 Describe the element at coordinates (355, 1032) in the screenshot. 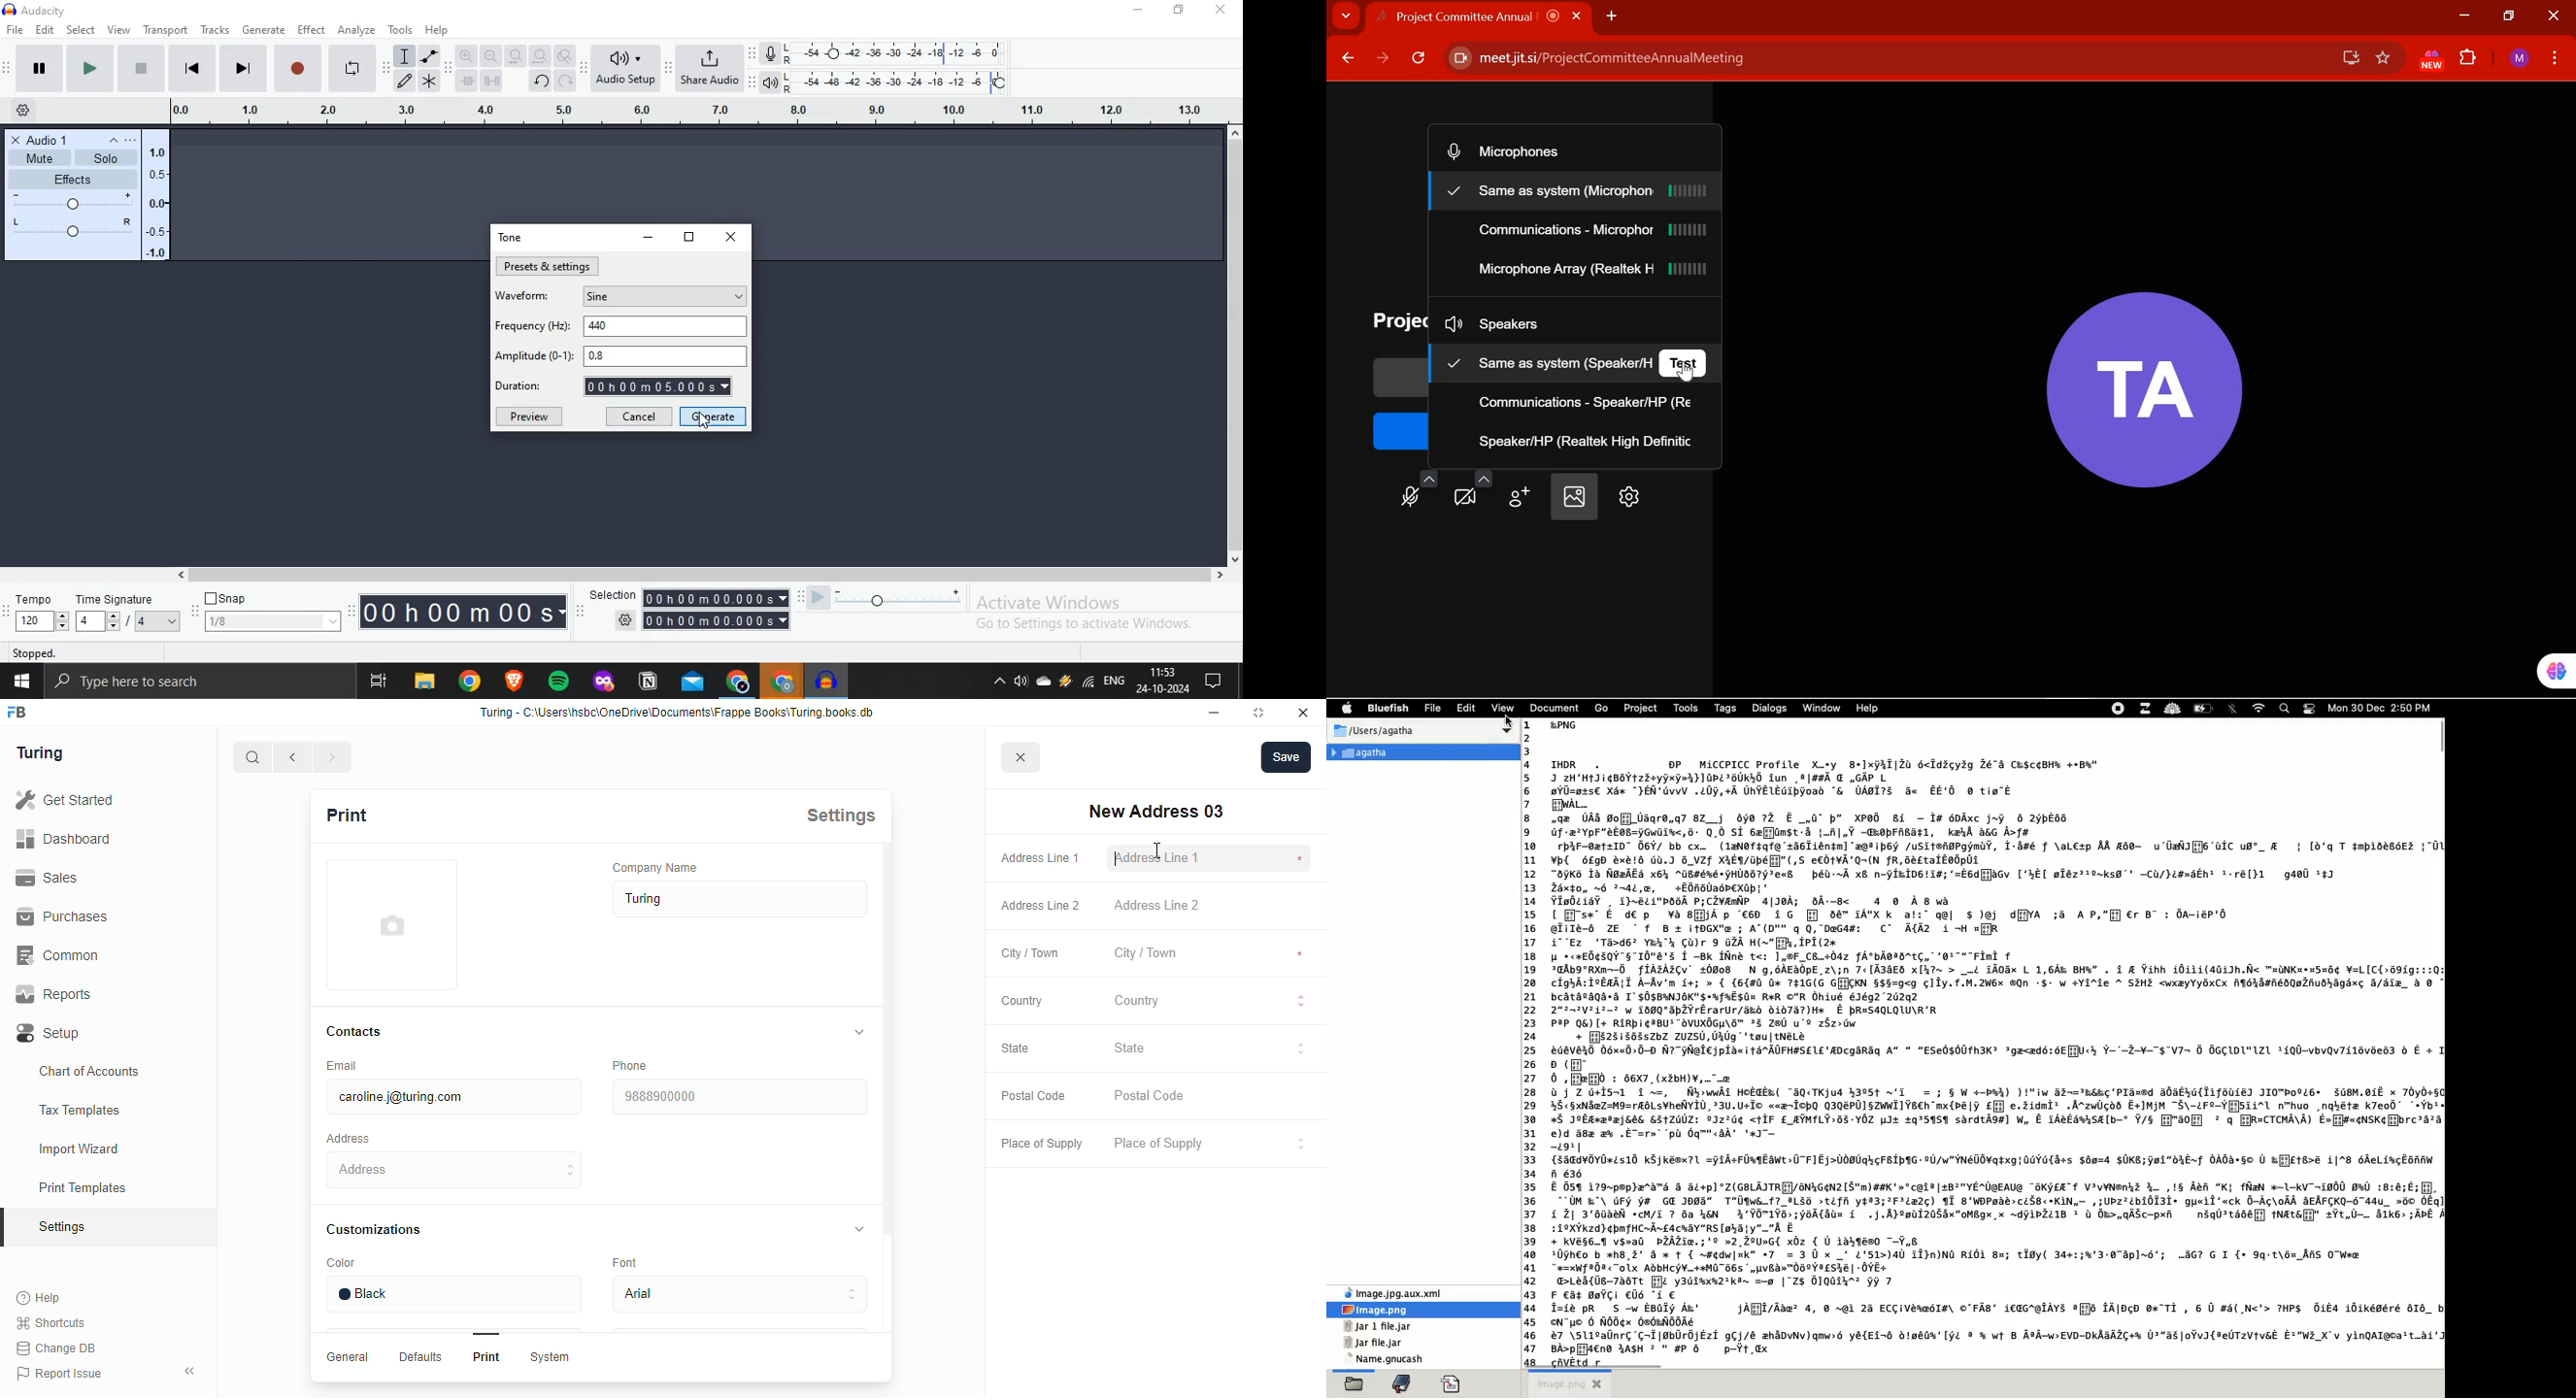

I see `contacts` at that location.